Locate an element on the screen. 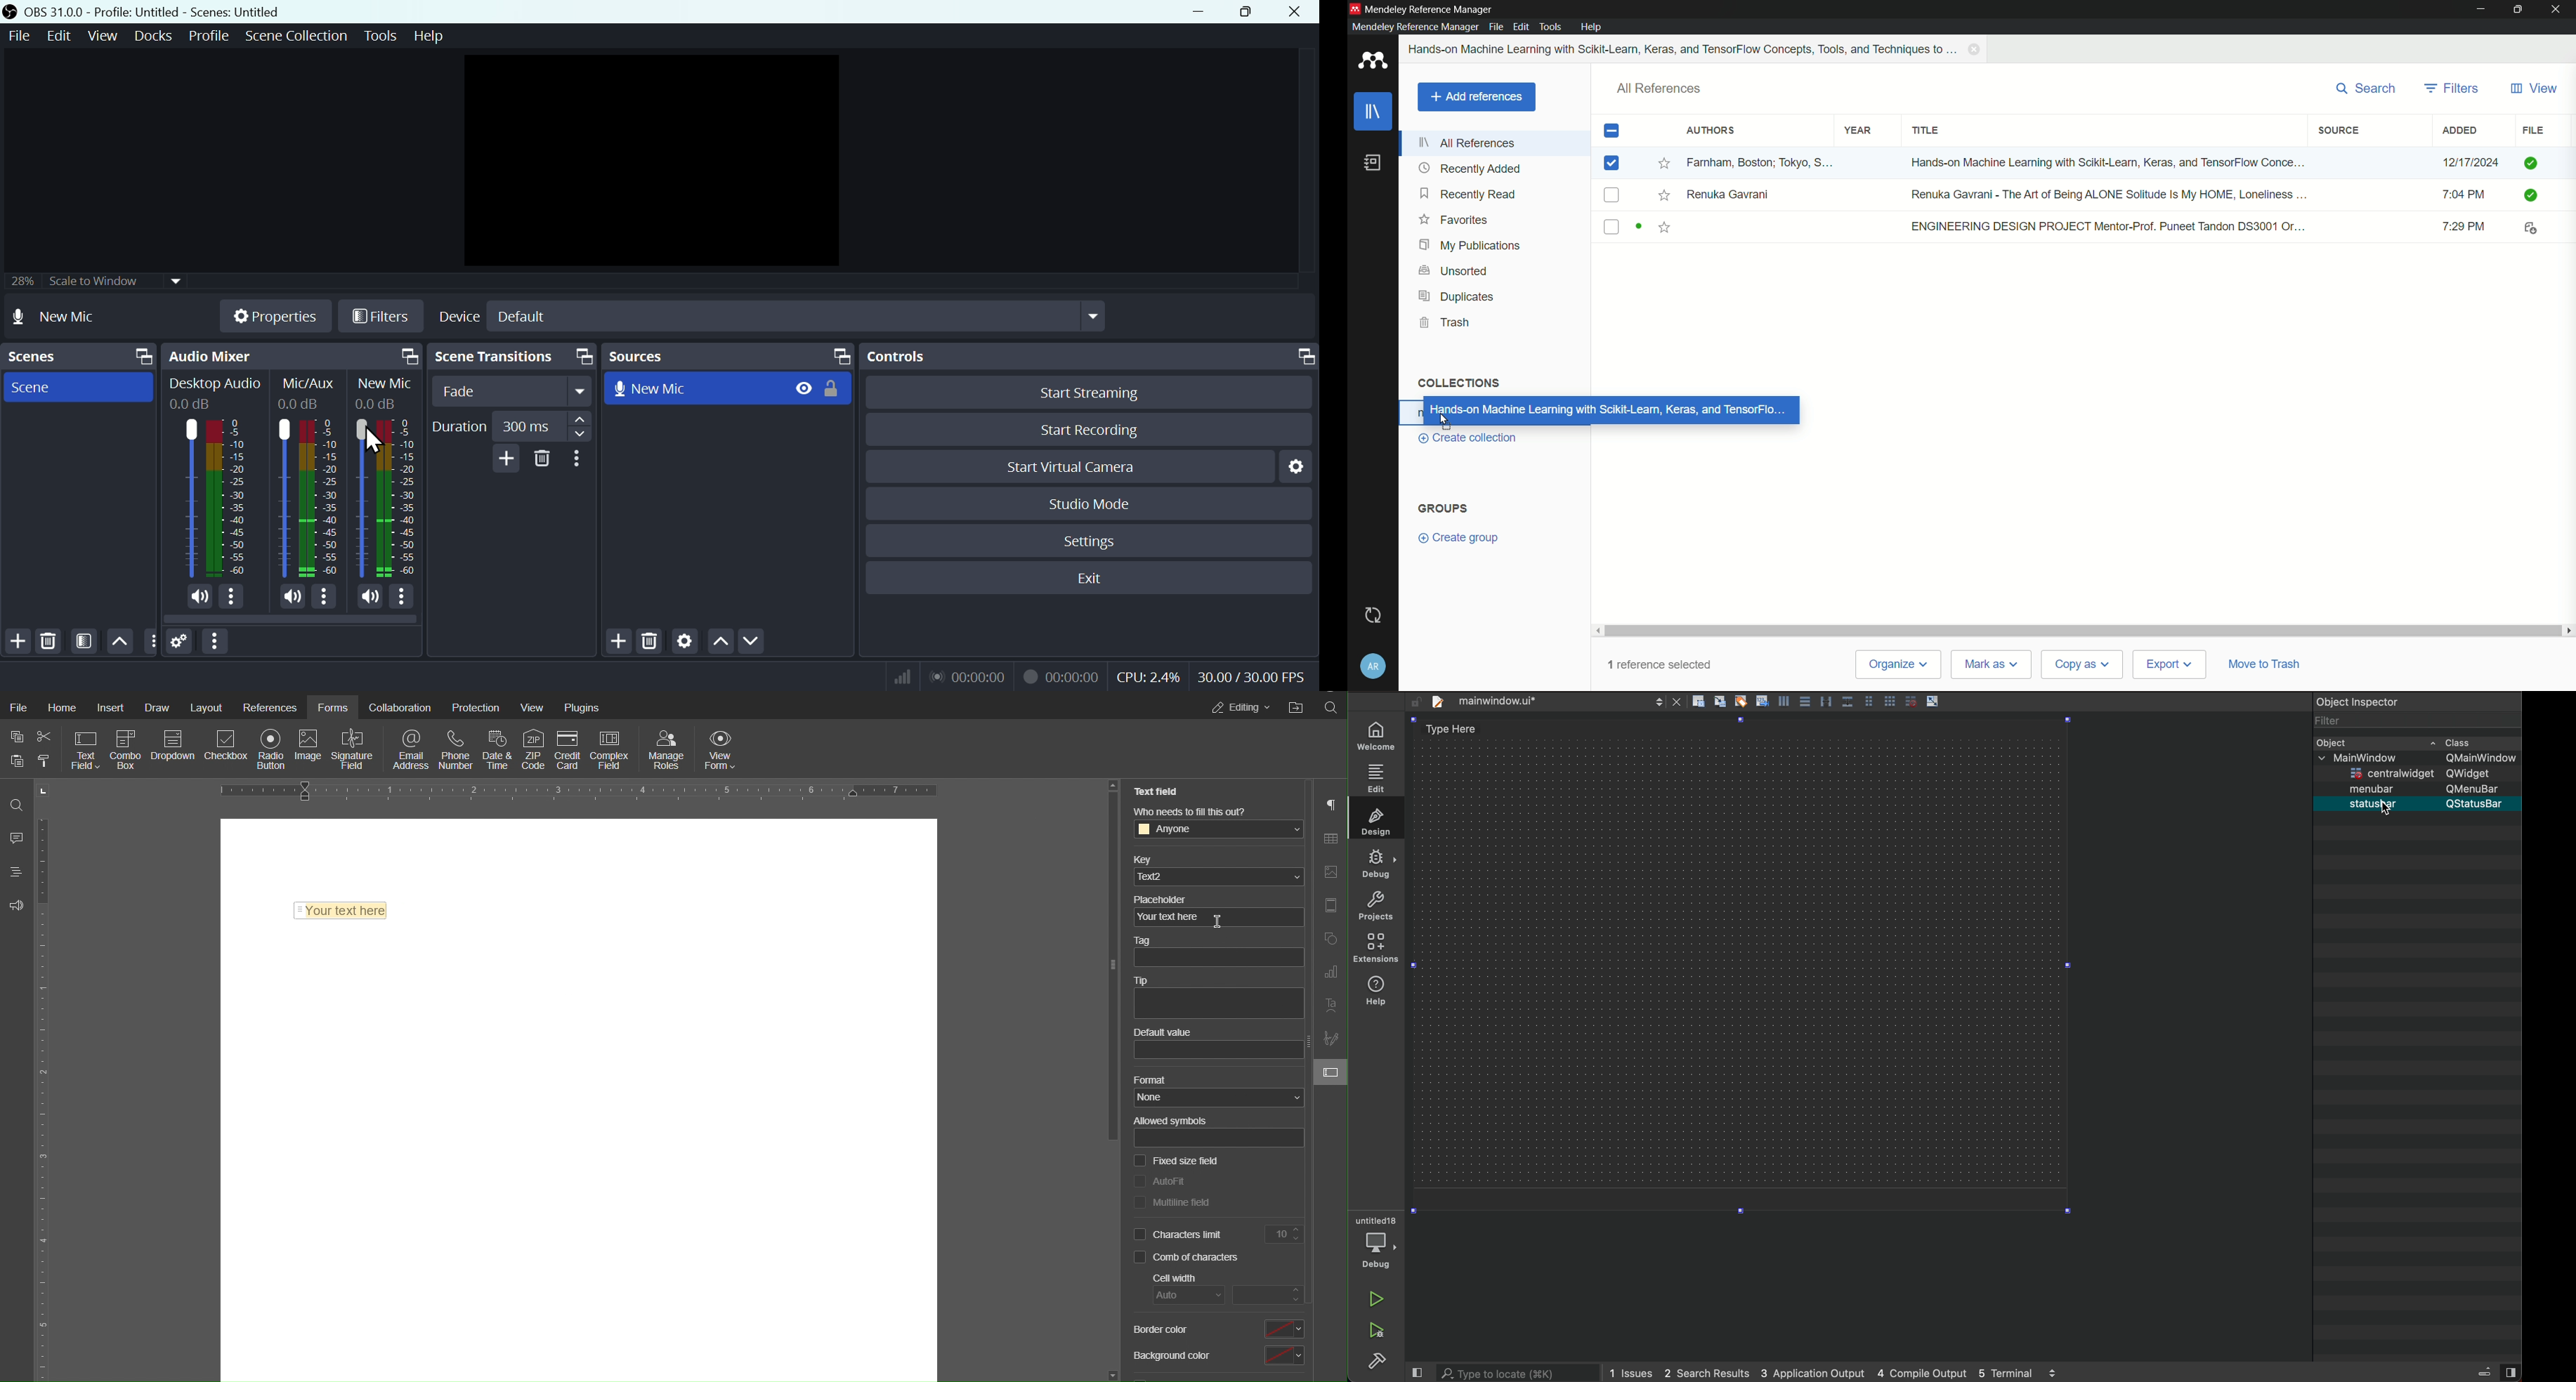 The width and height of the screenshot is (2576, 1400). Mic/Aux is located at coordinates (283, 497).